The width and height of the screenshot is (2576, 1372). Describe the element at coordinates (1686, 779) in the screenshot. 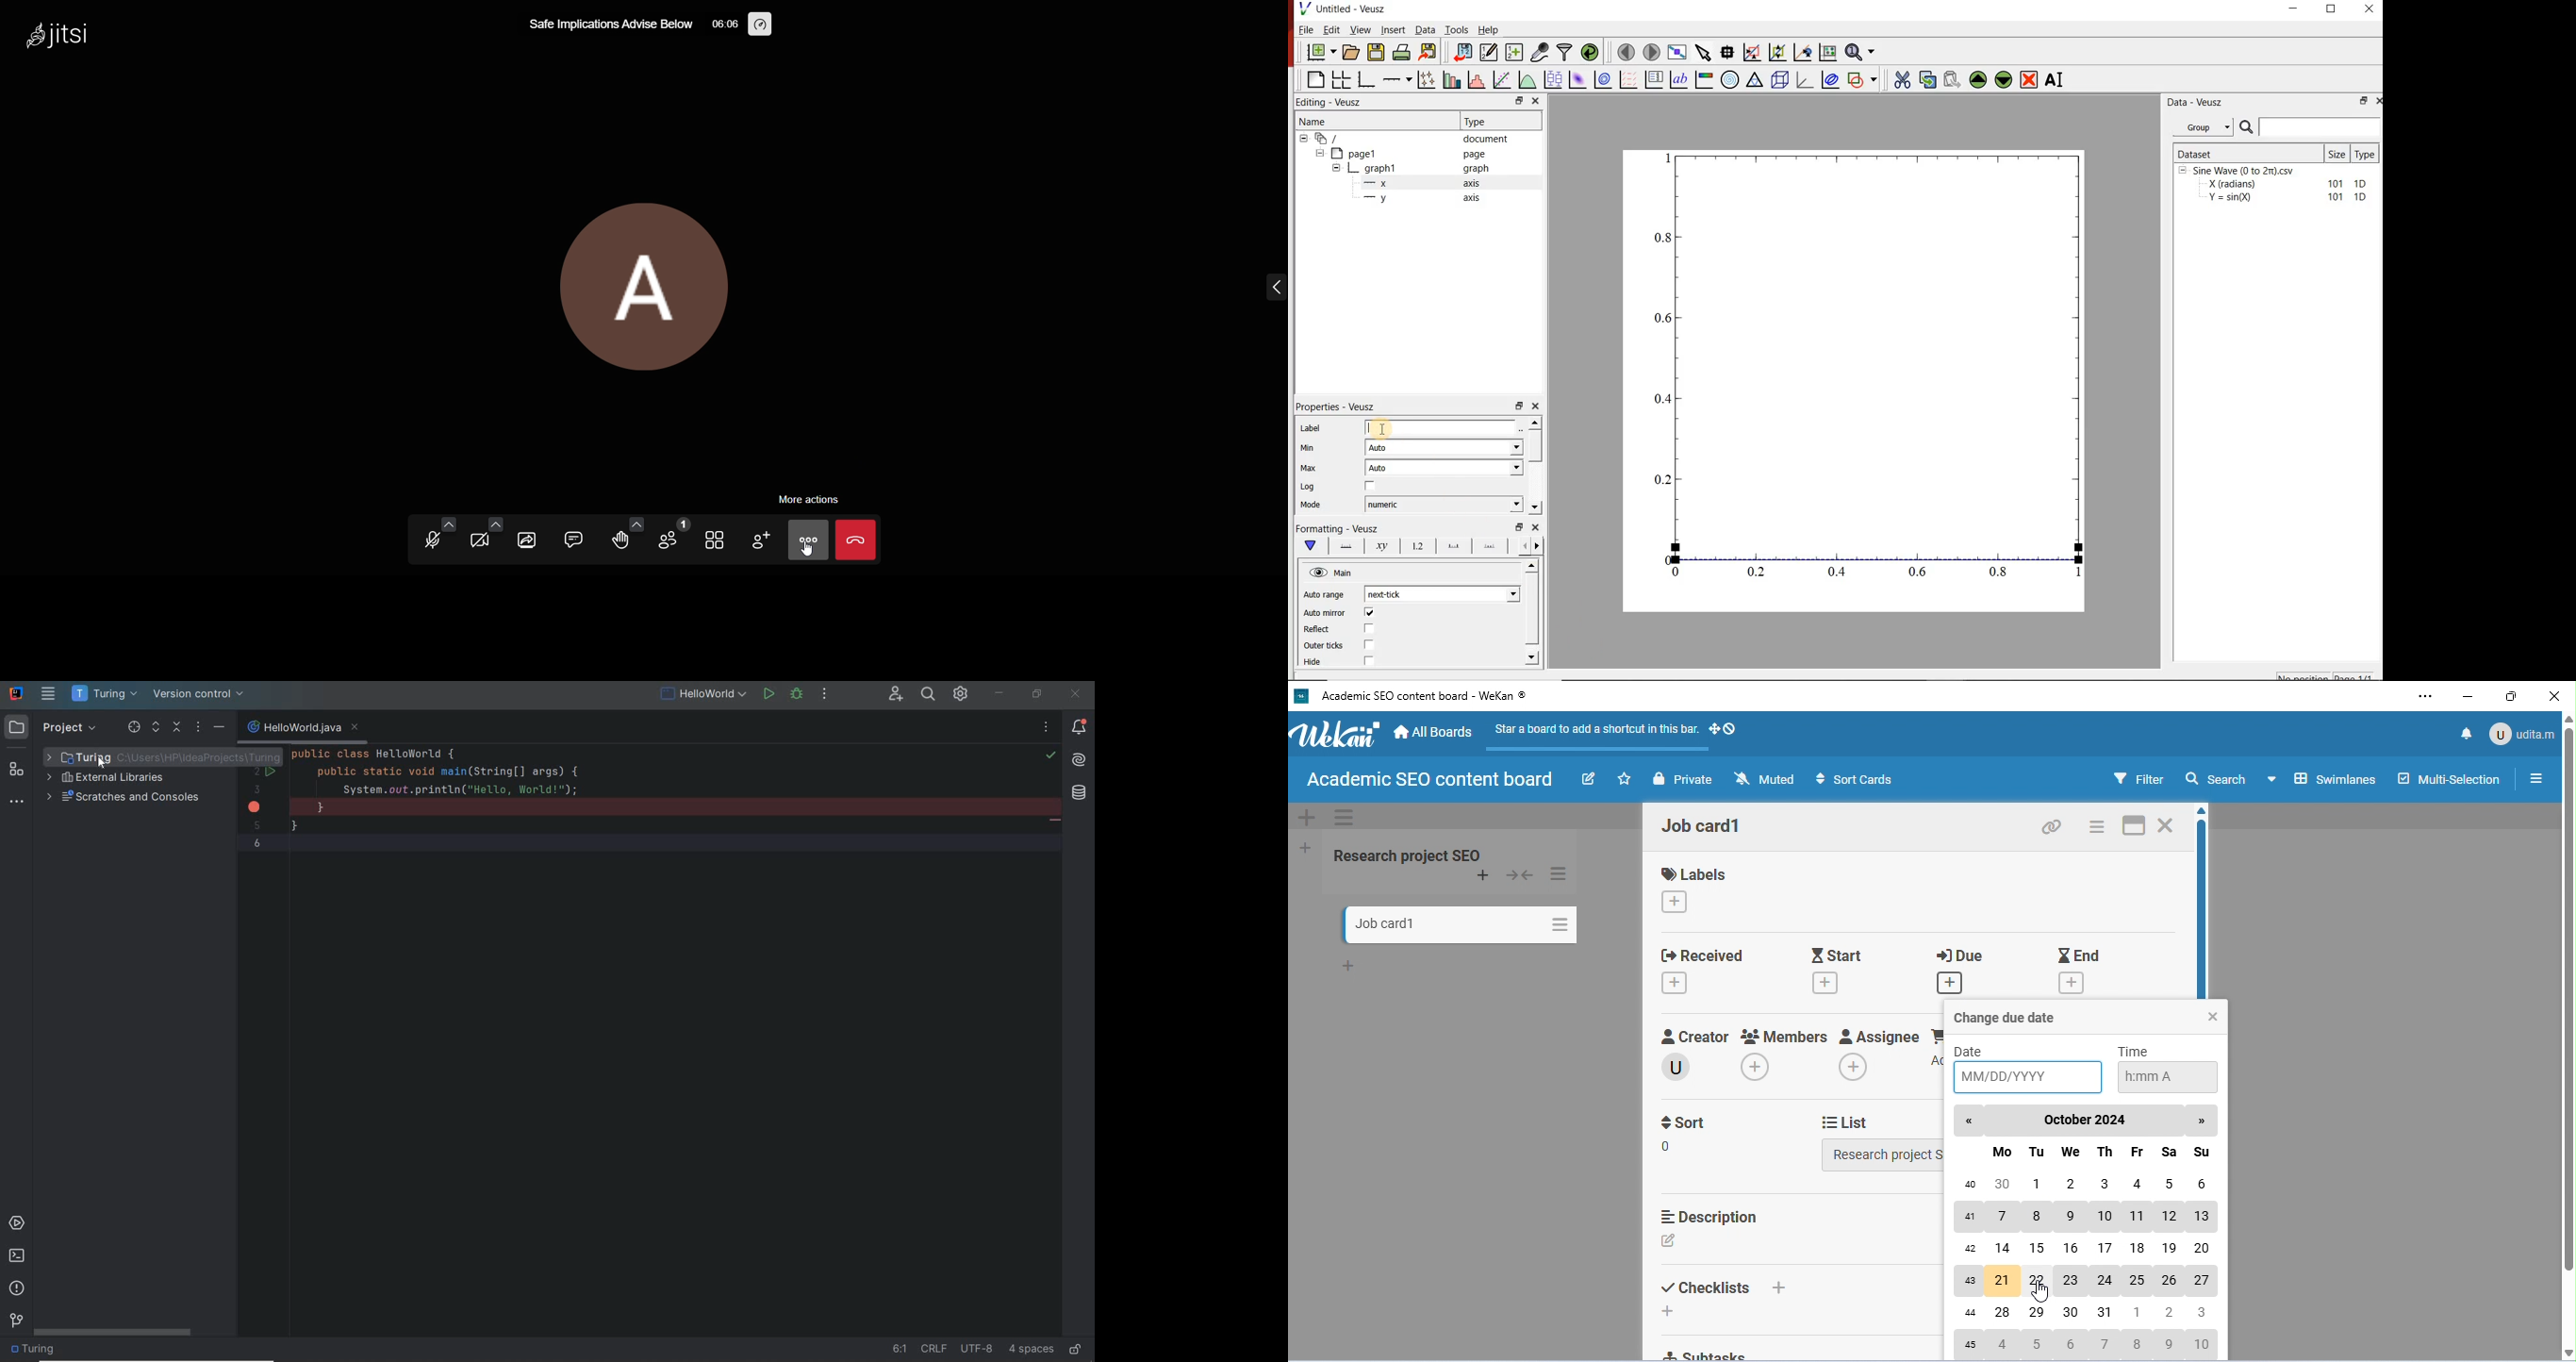

I see `private` at that location.